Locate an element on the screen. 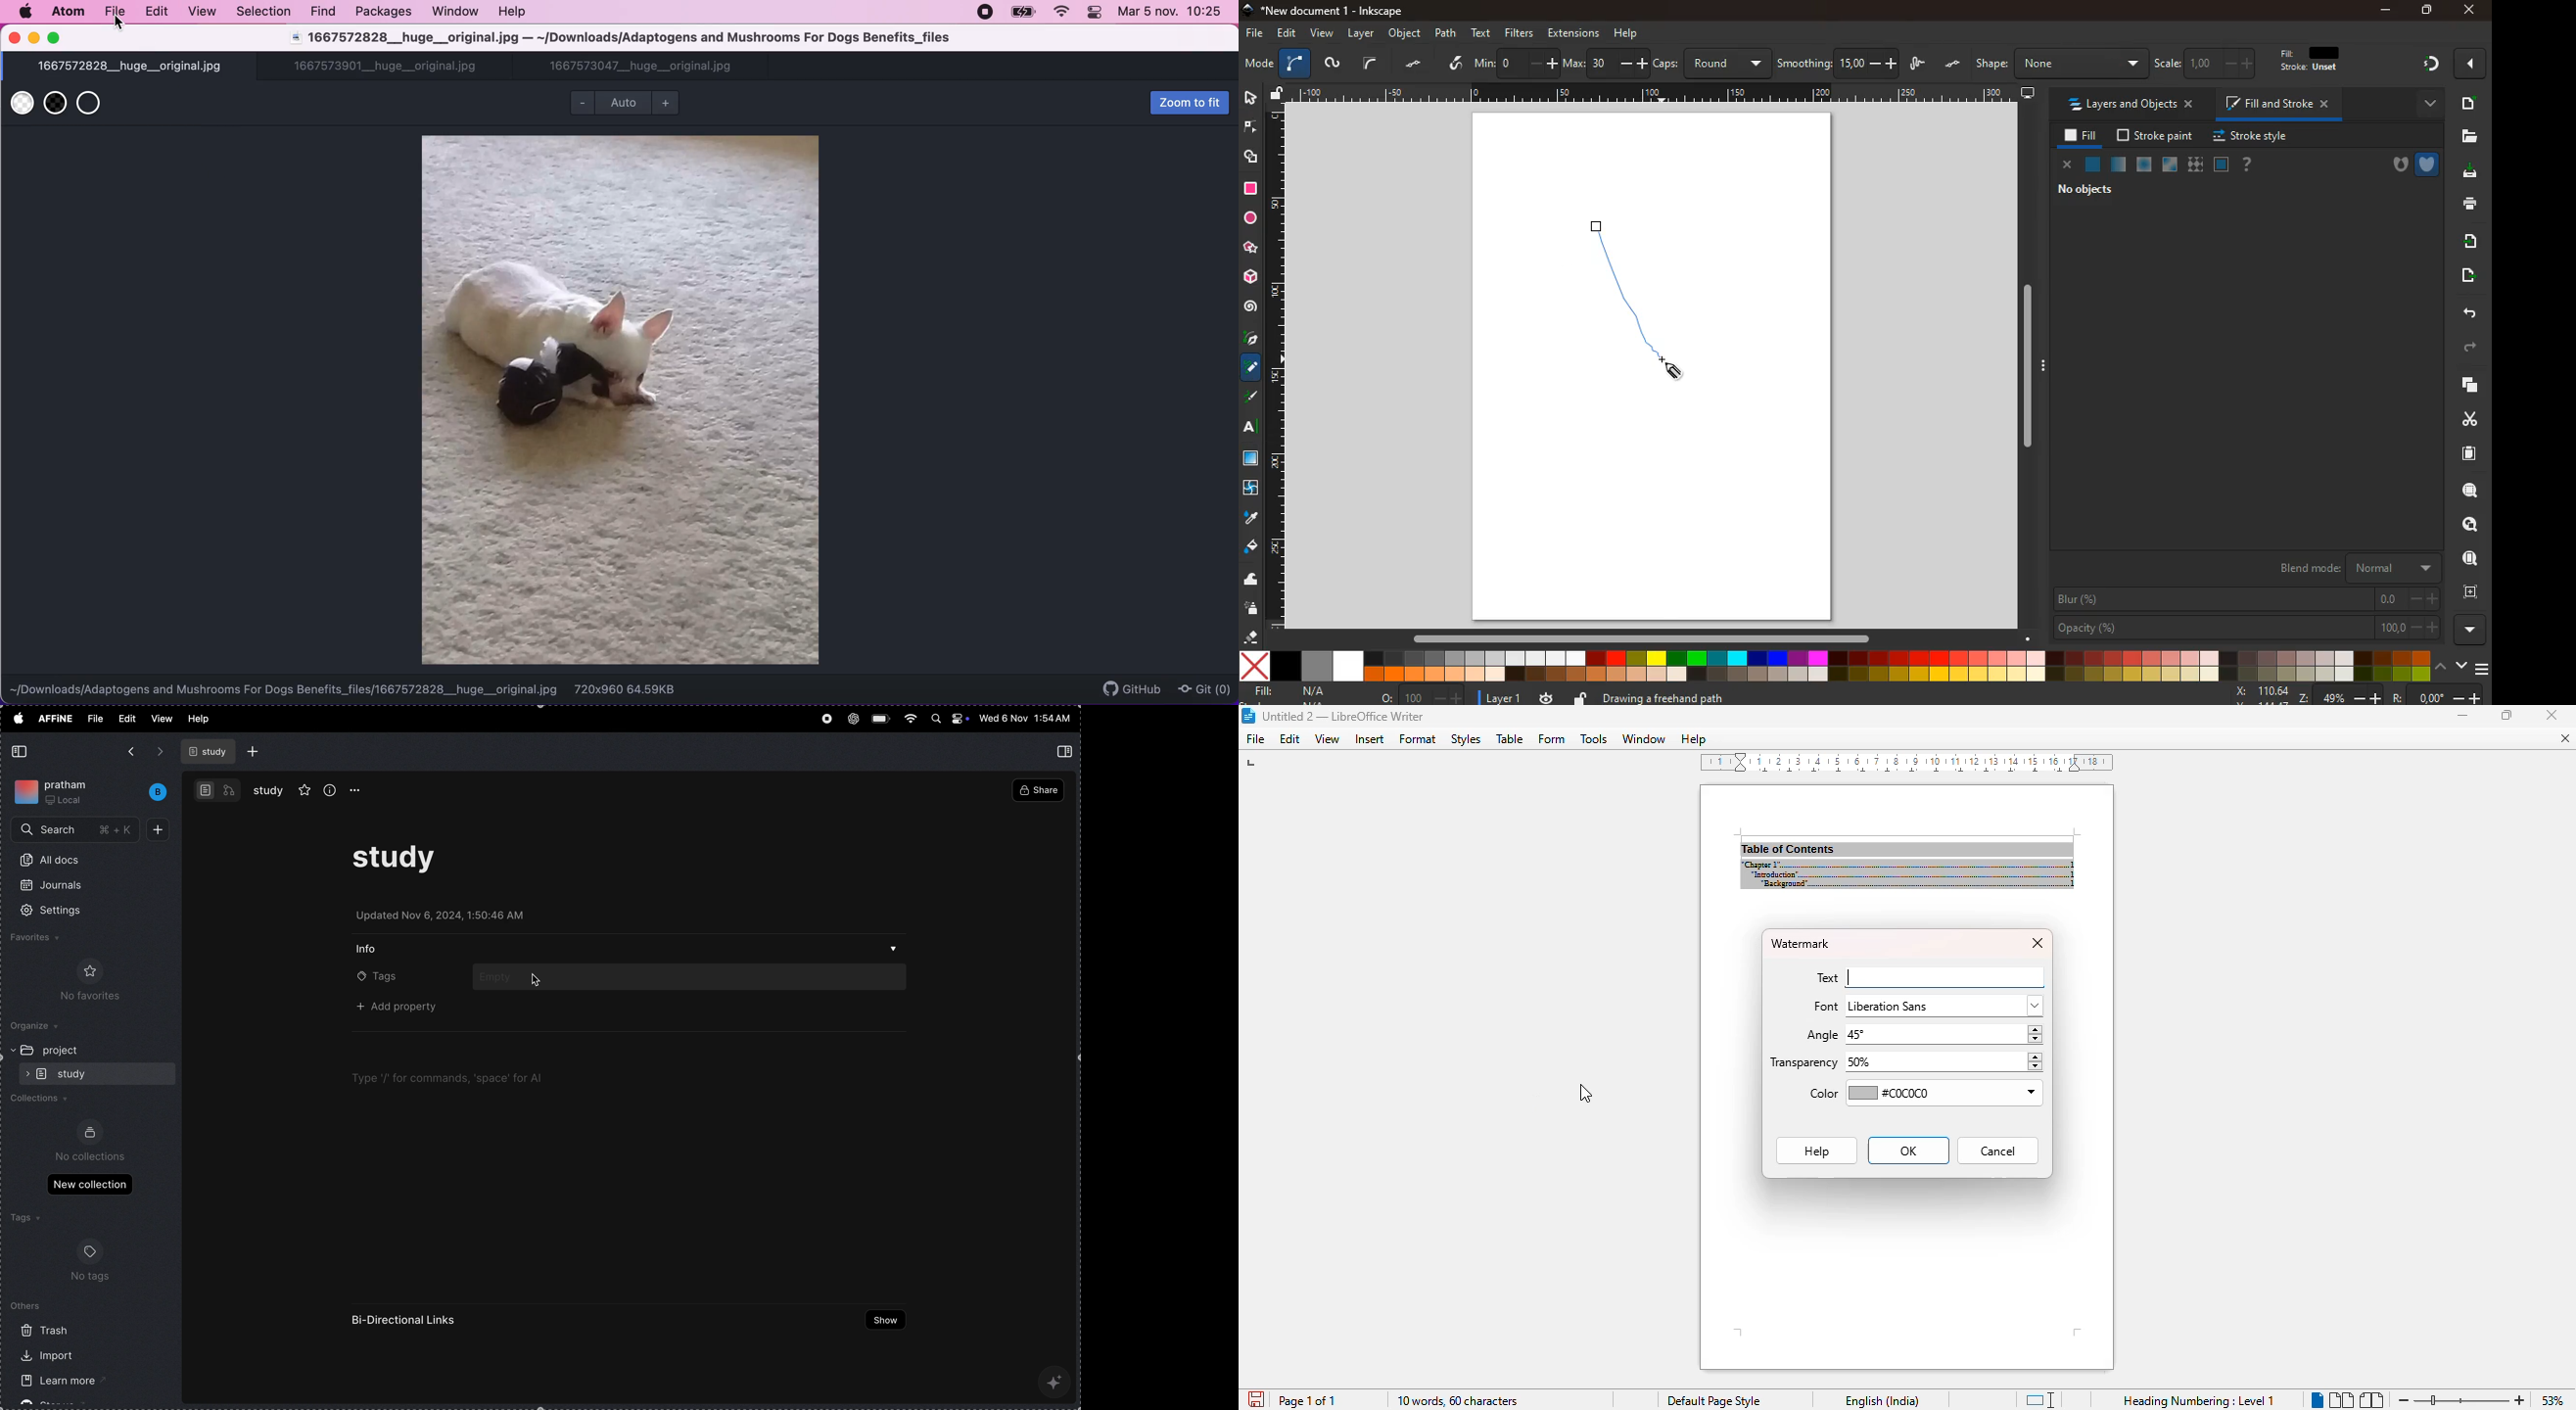  edge is located at coordinates (1251, 130).